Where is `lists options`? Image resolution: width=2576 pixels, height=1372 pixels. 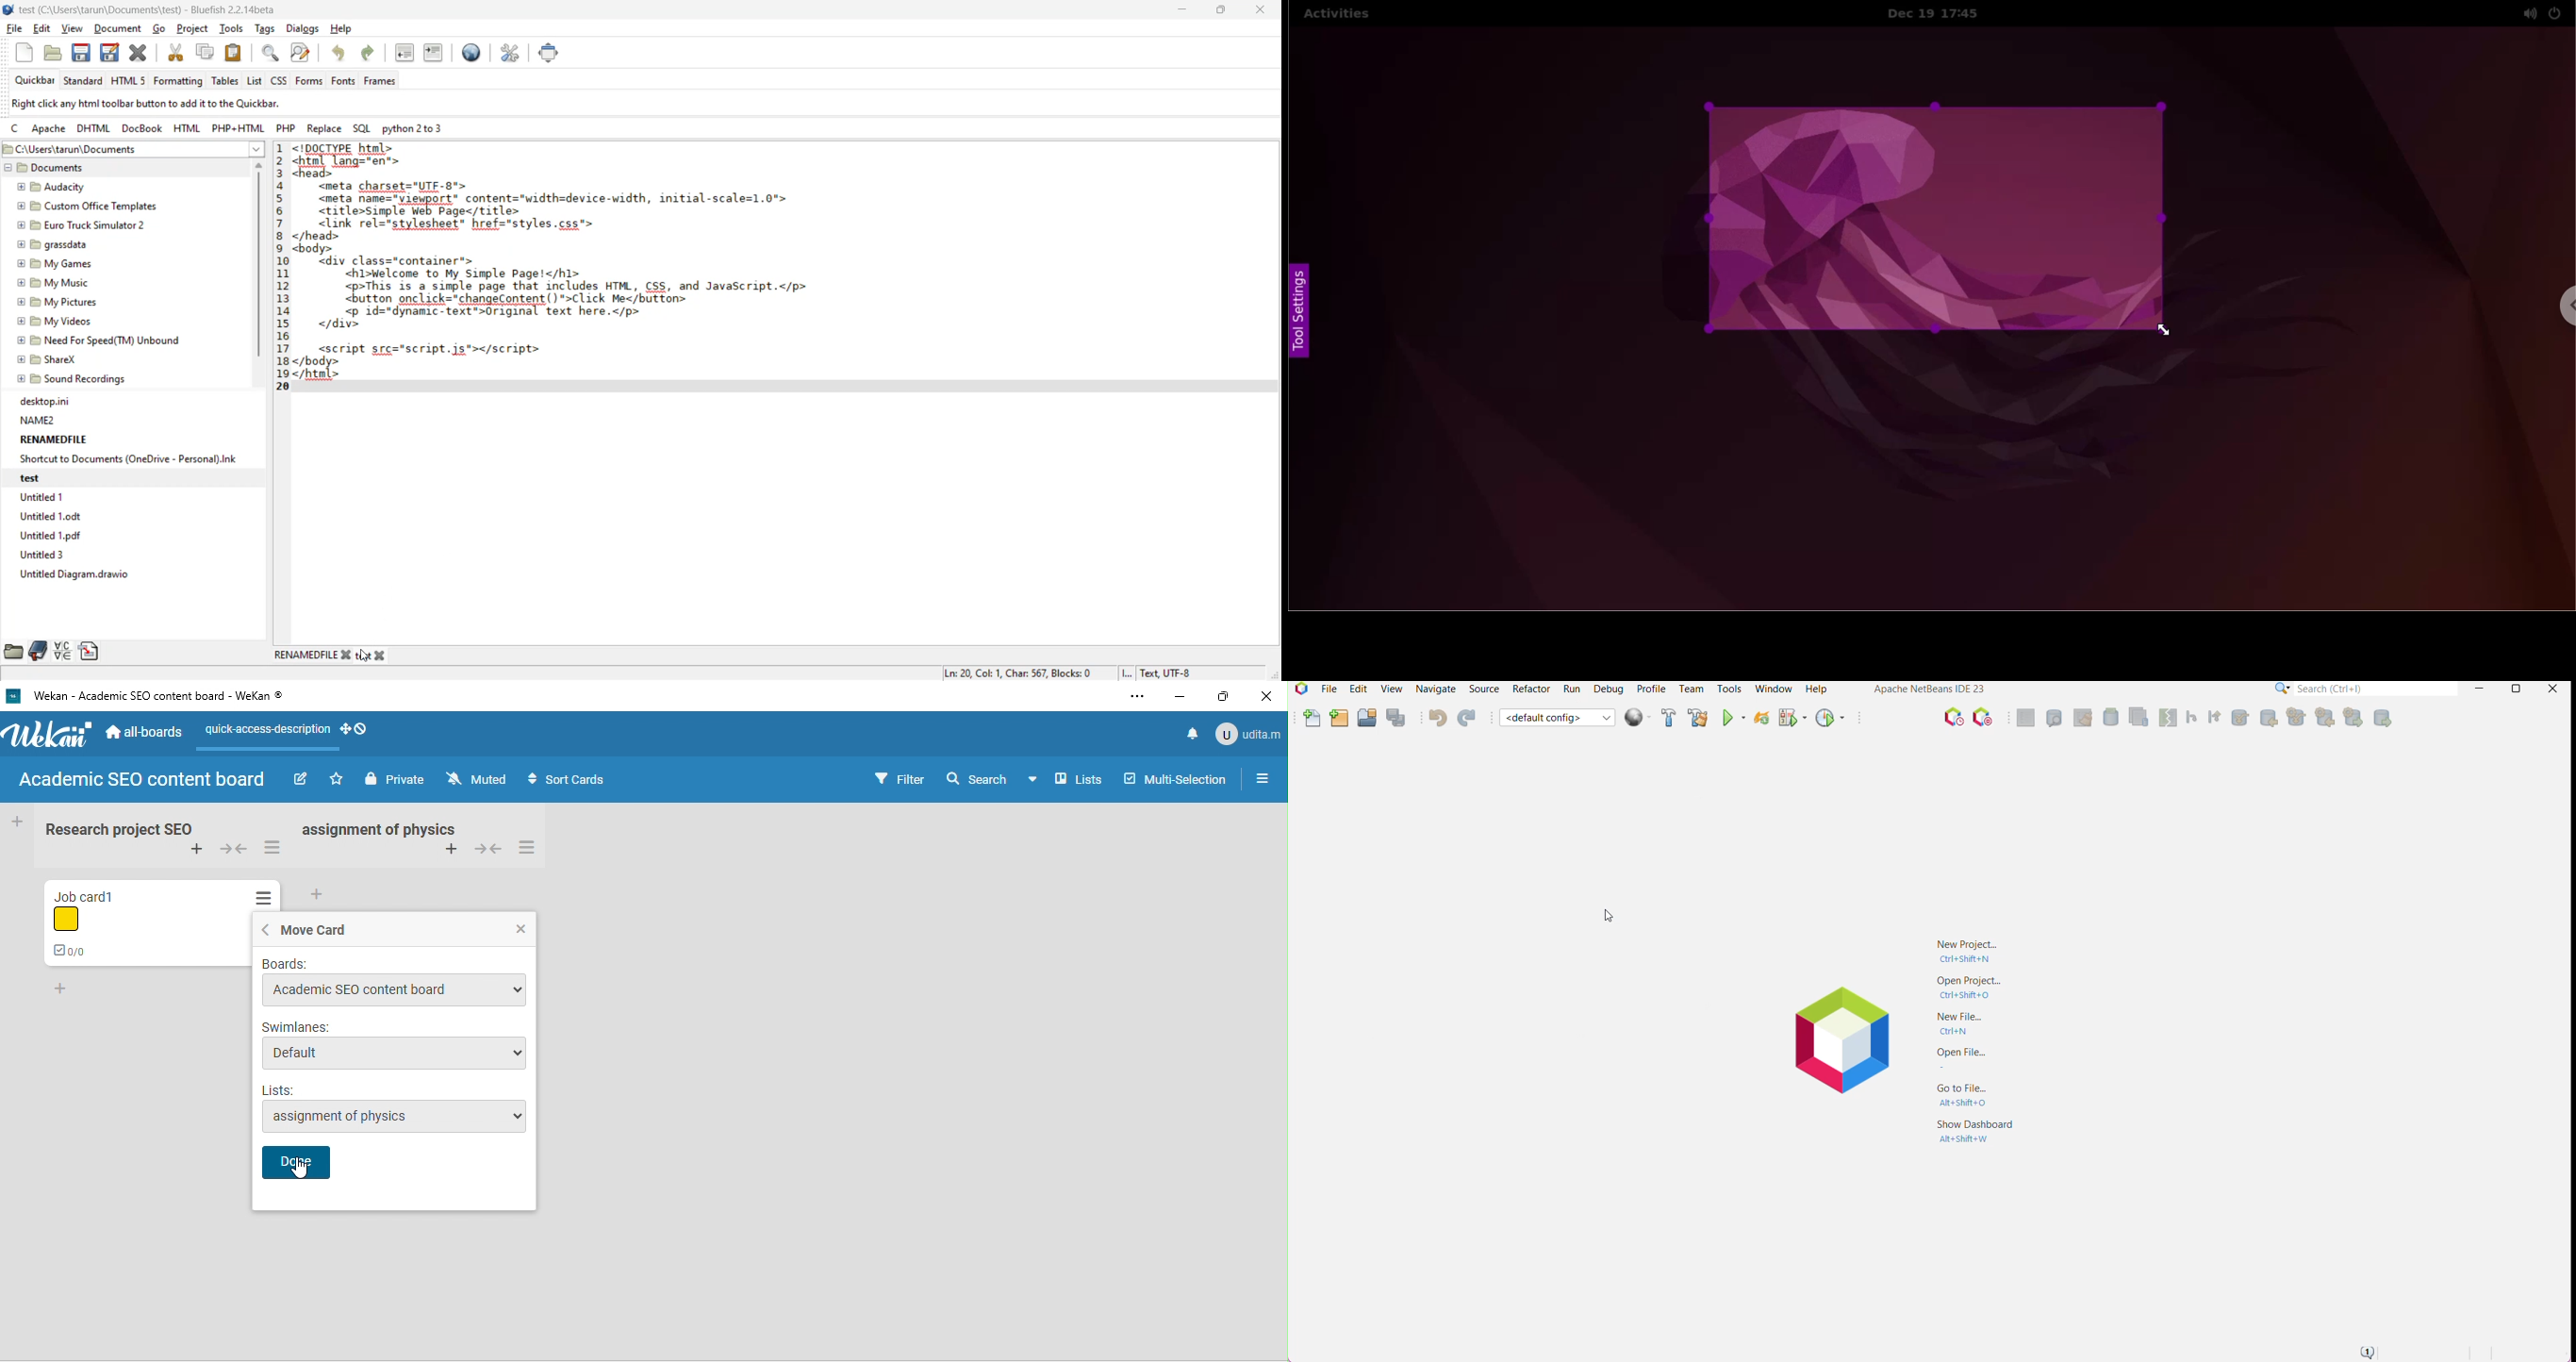
lists options is located at coordinates (406, 1117).